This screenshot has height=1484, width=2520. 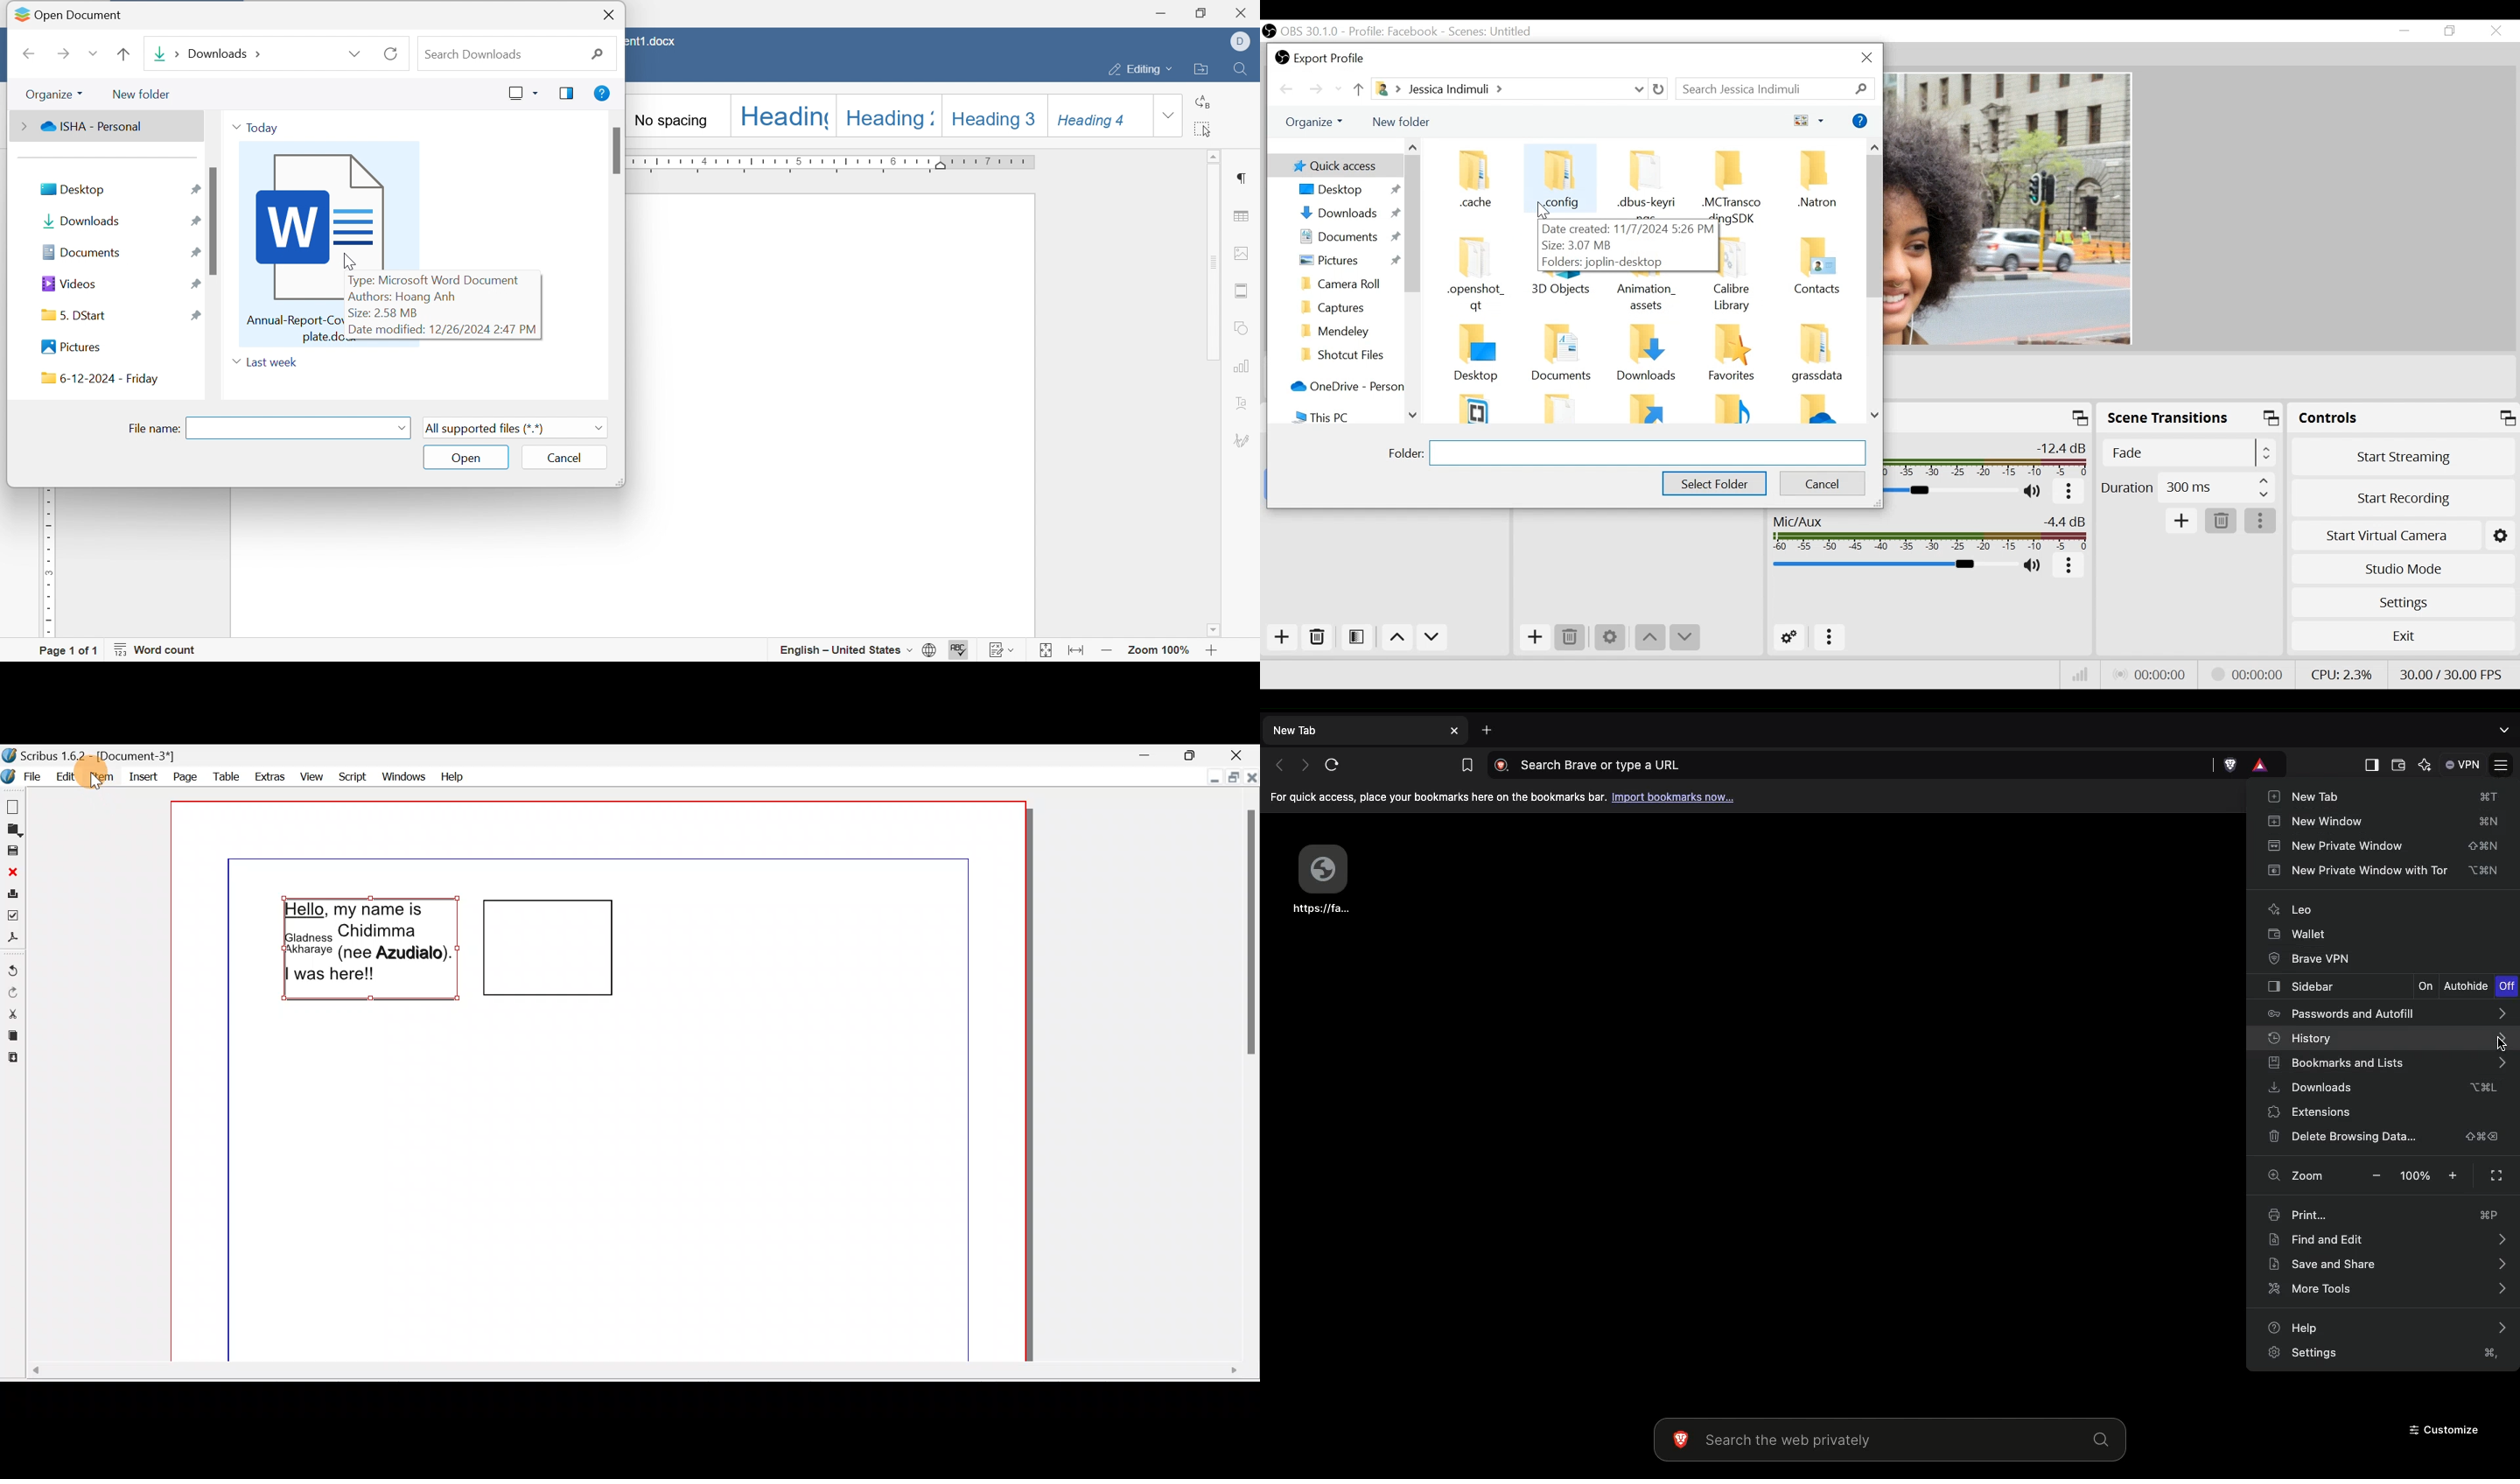 What do you see at coordinates (72, 346) in the screenshot?
I see `pictures` at bounding box center [72, 346].